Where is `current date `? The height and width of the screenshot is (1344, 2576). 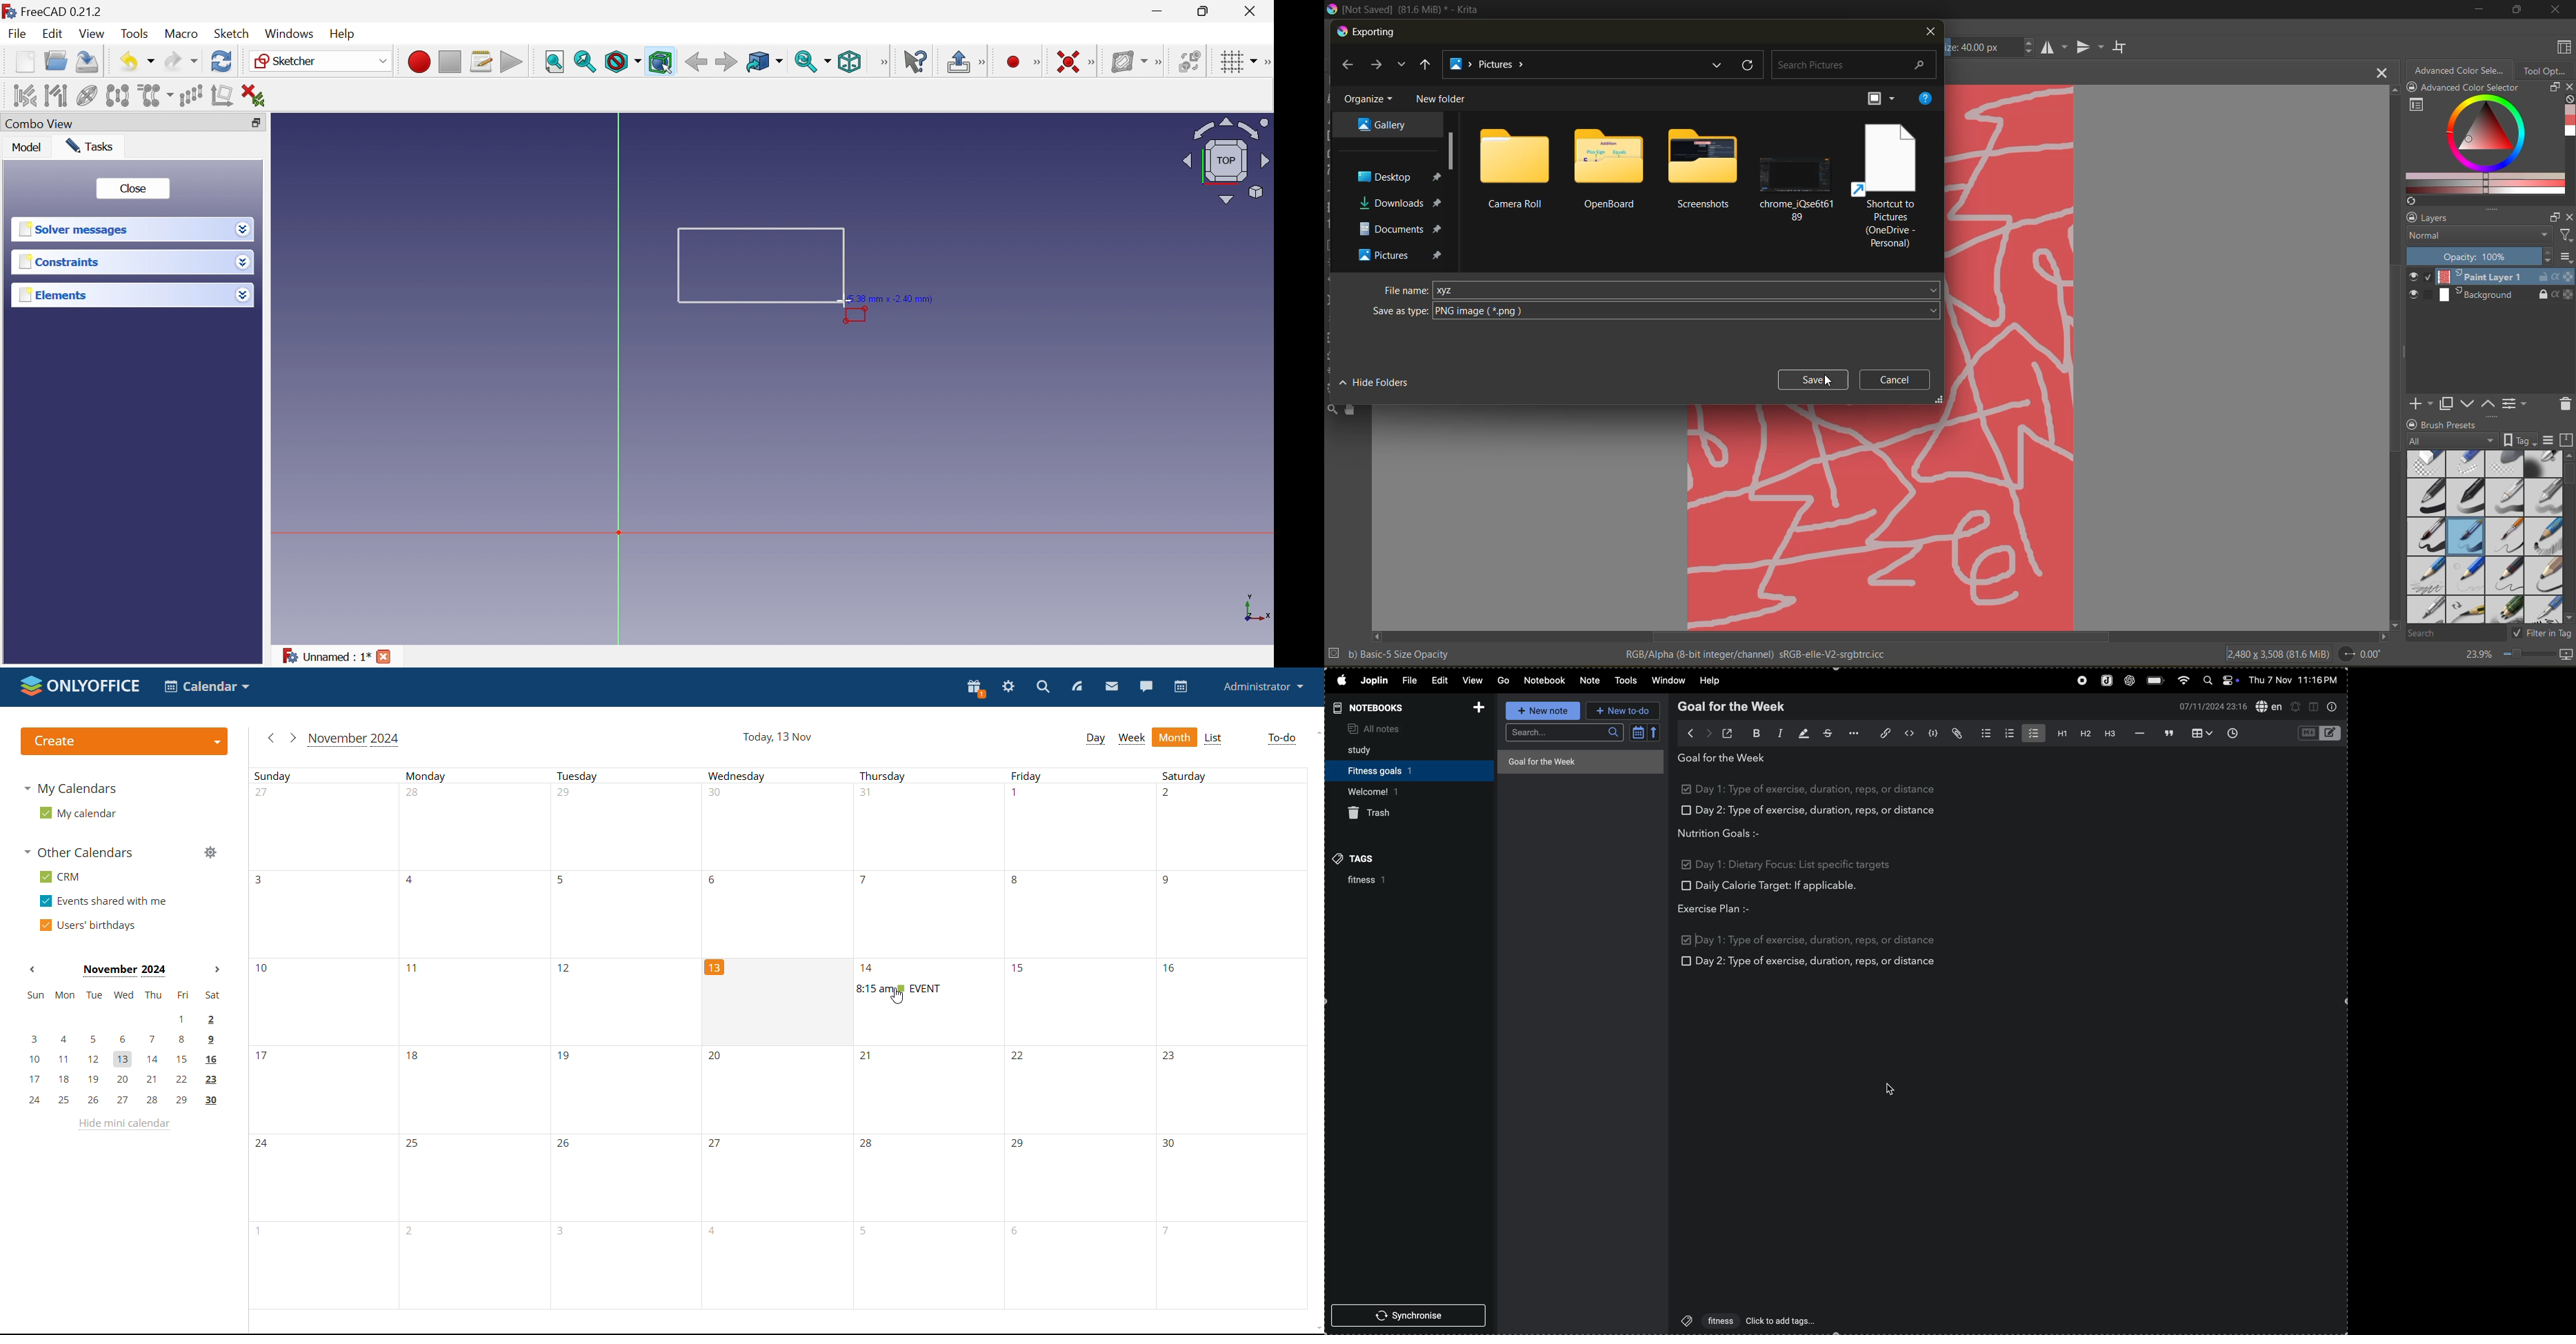 current date  is located at coordinates (776, 995).